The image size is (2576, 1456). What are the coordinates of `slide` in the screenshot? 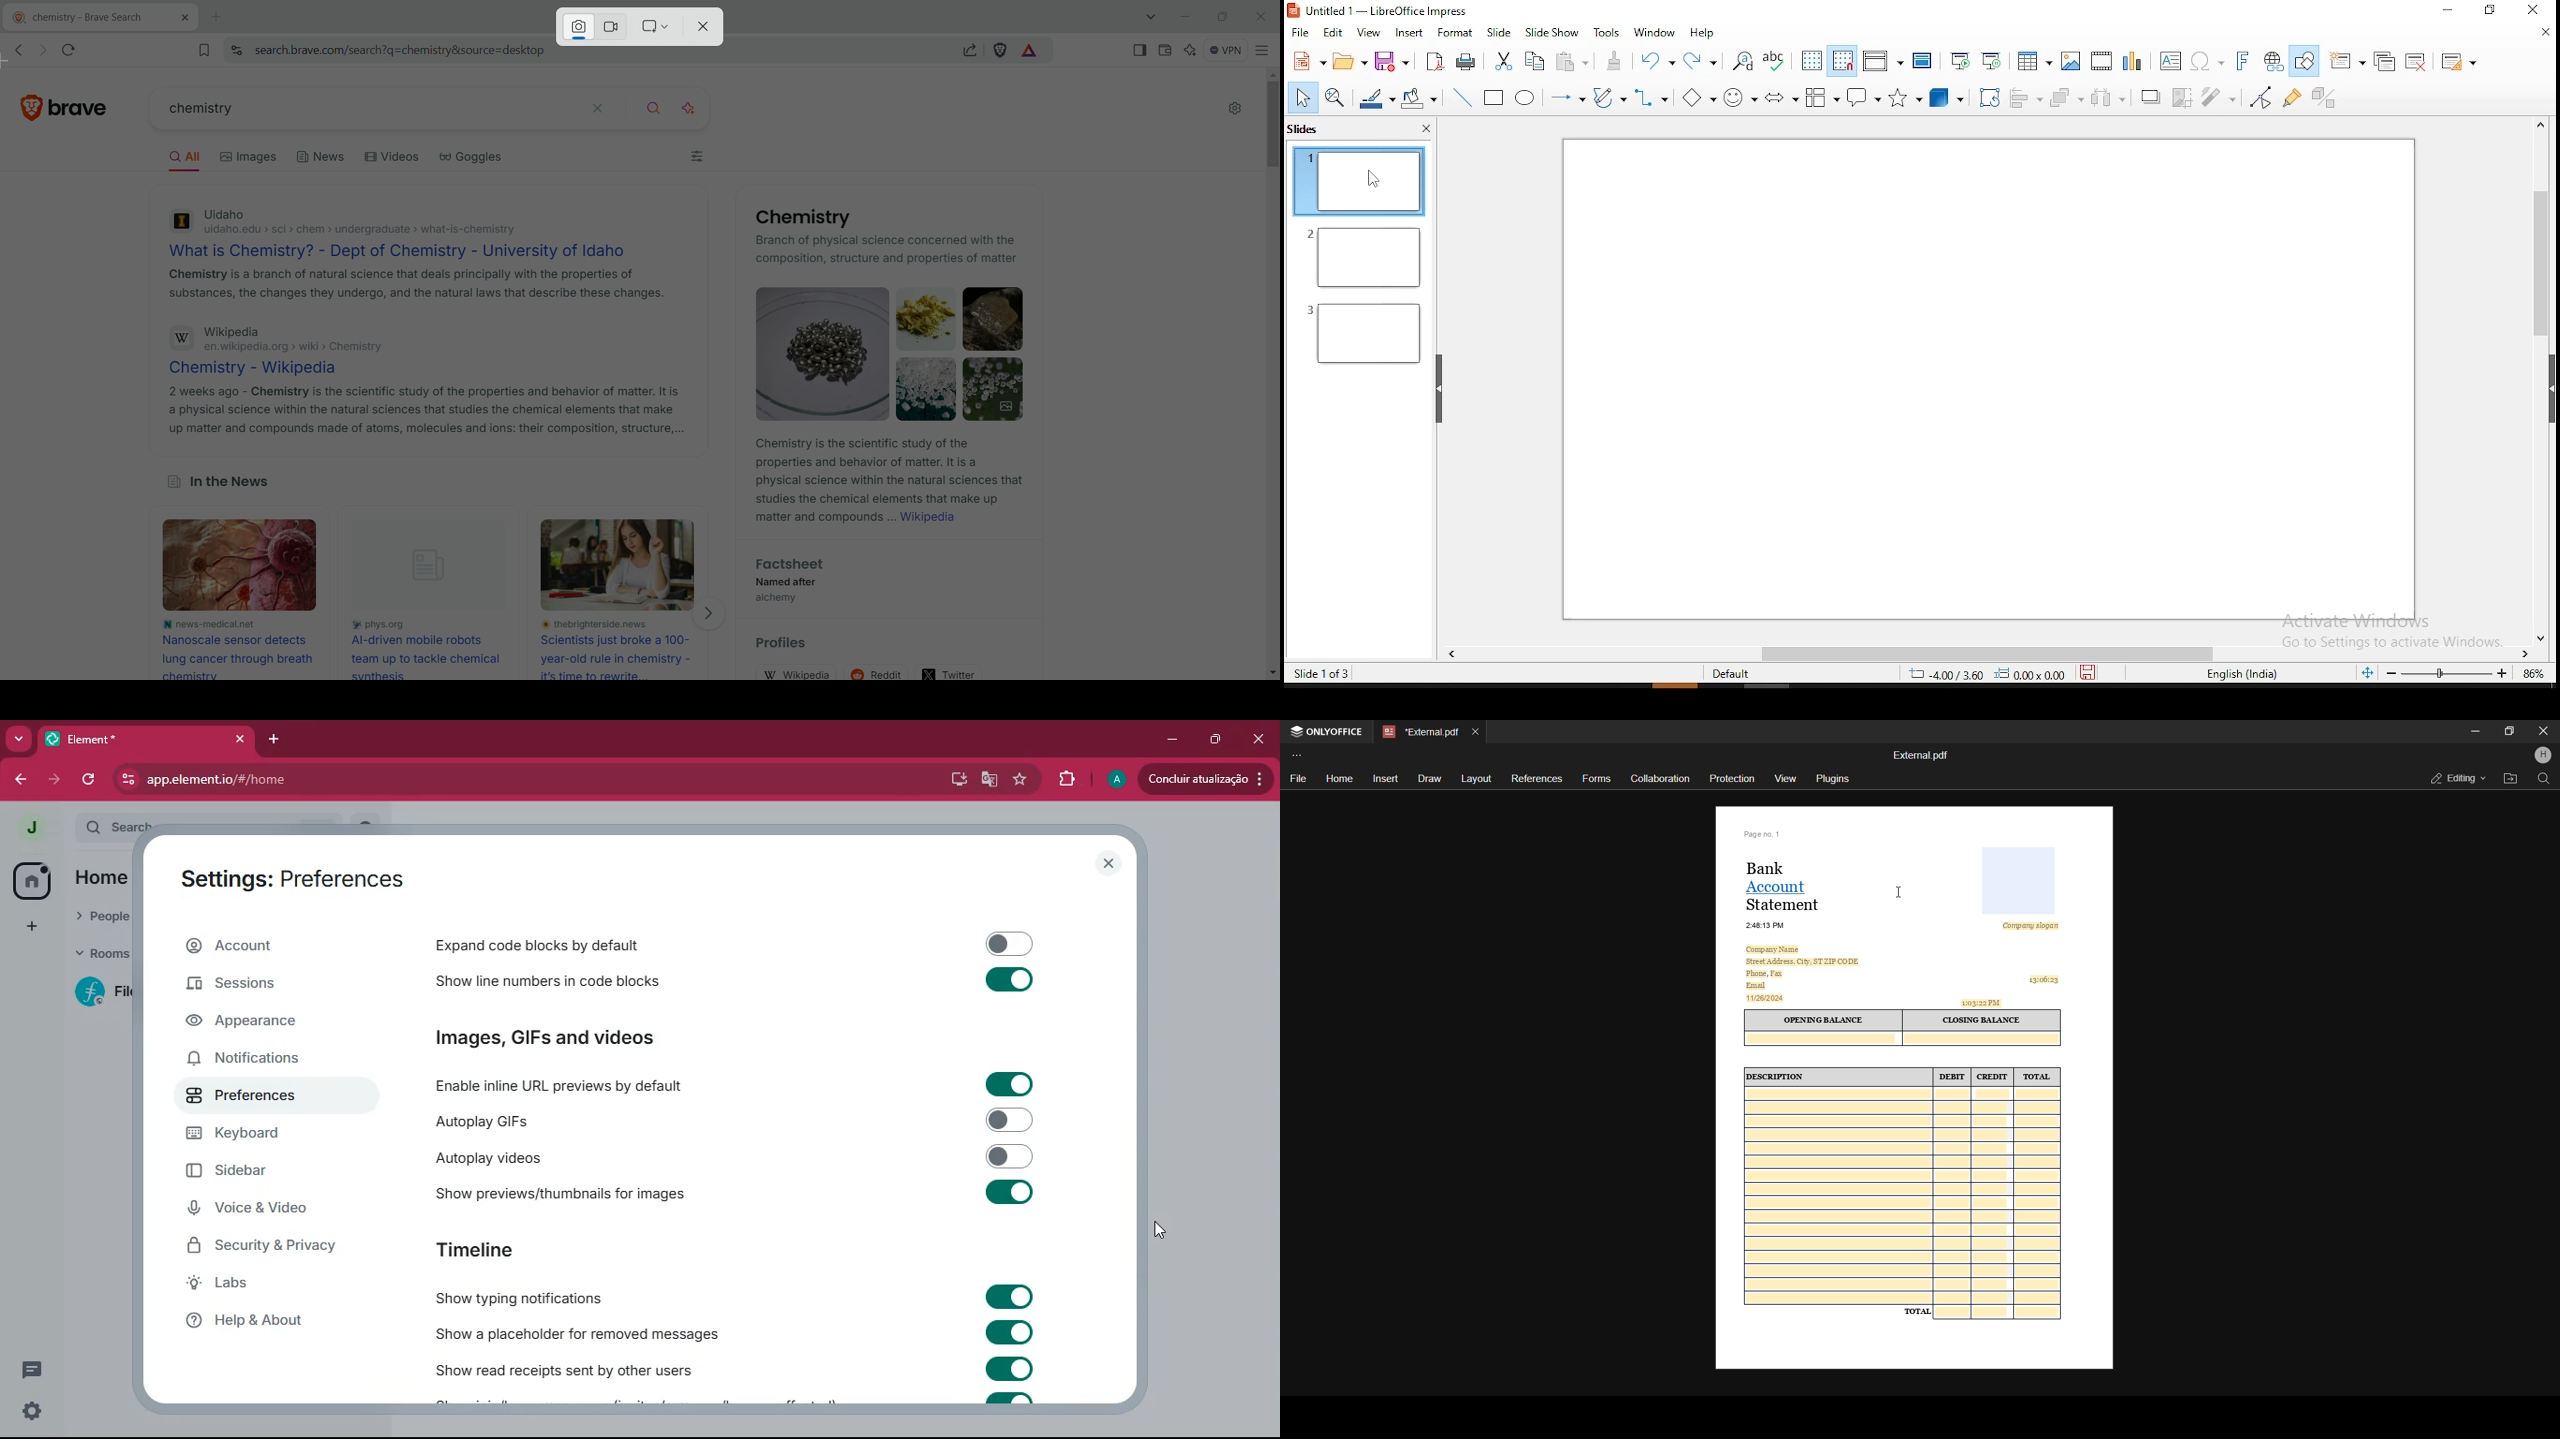 It's located at (1988, 378).